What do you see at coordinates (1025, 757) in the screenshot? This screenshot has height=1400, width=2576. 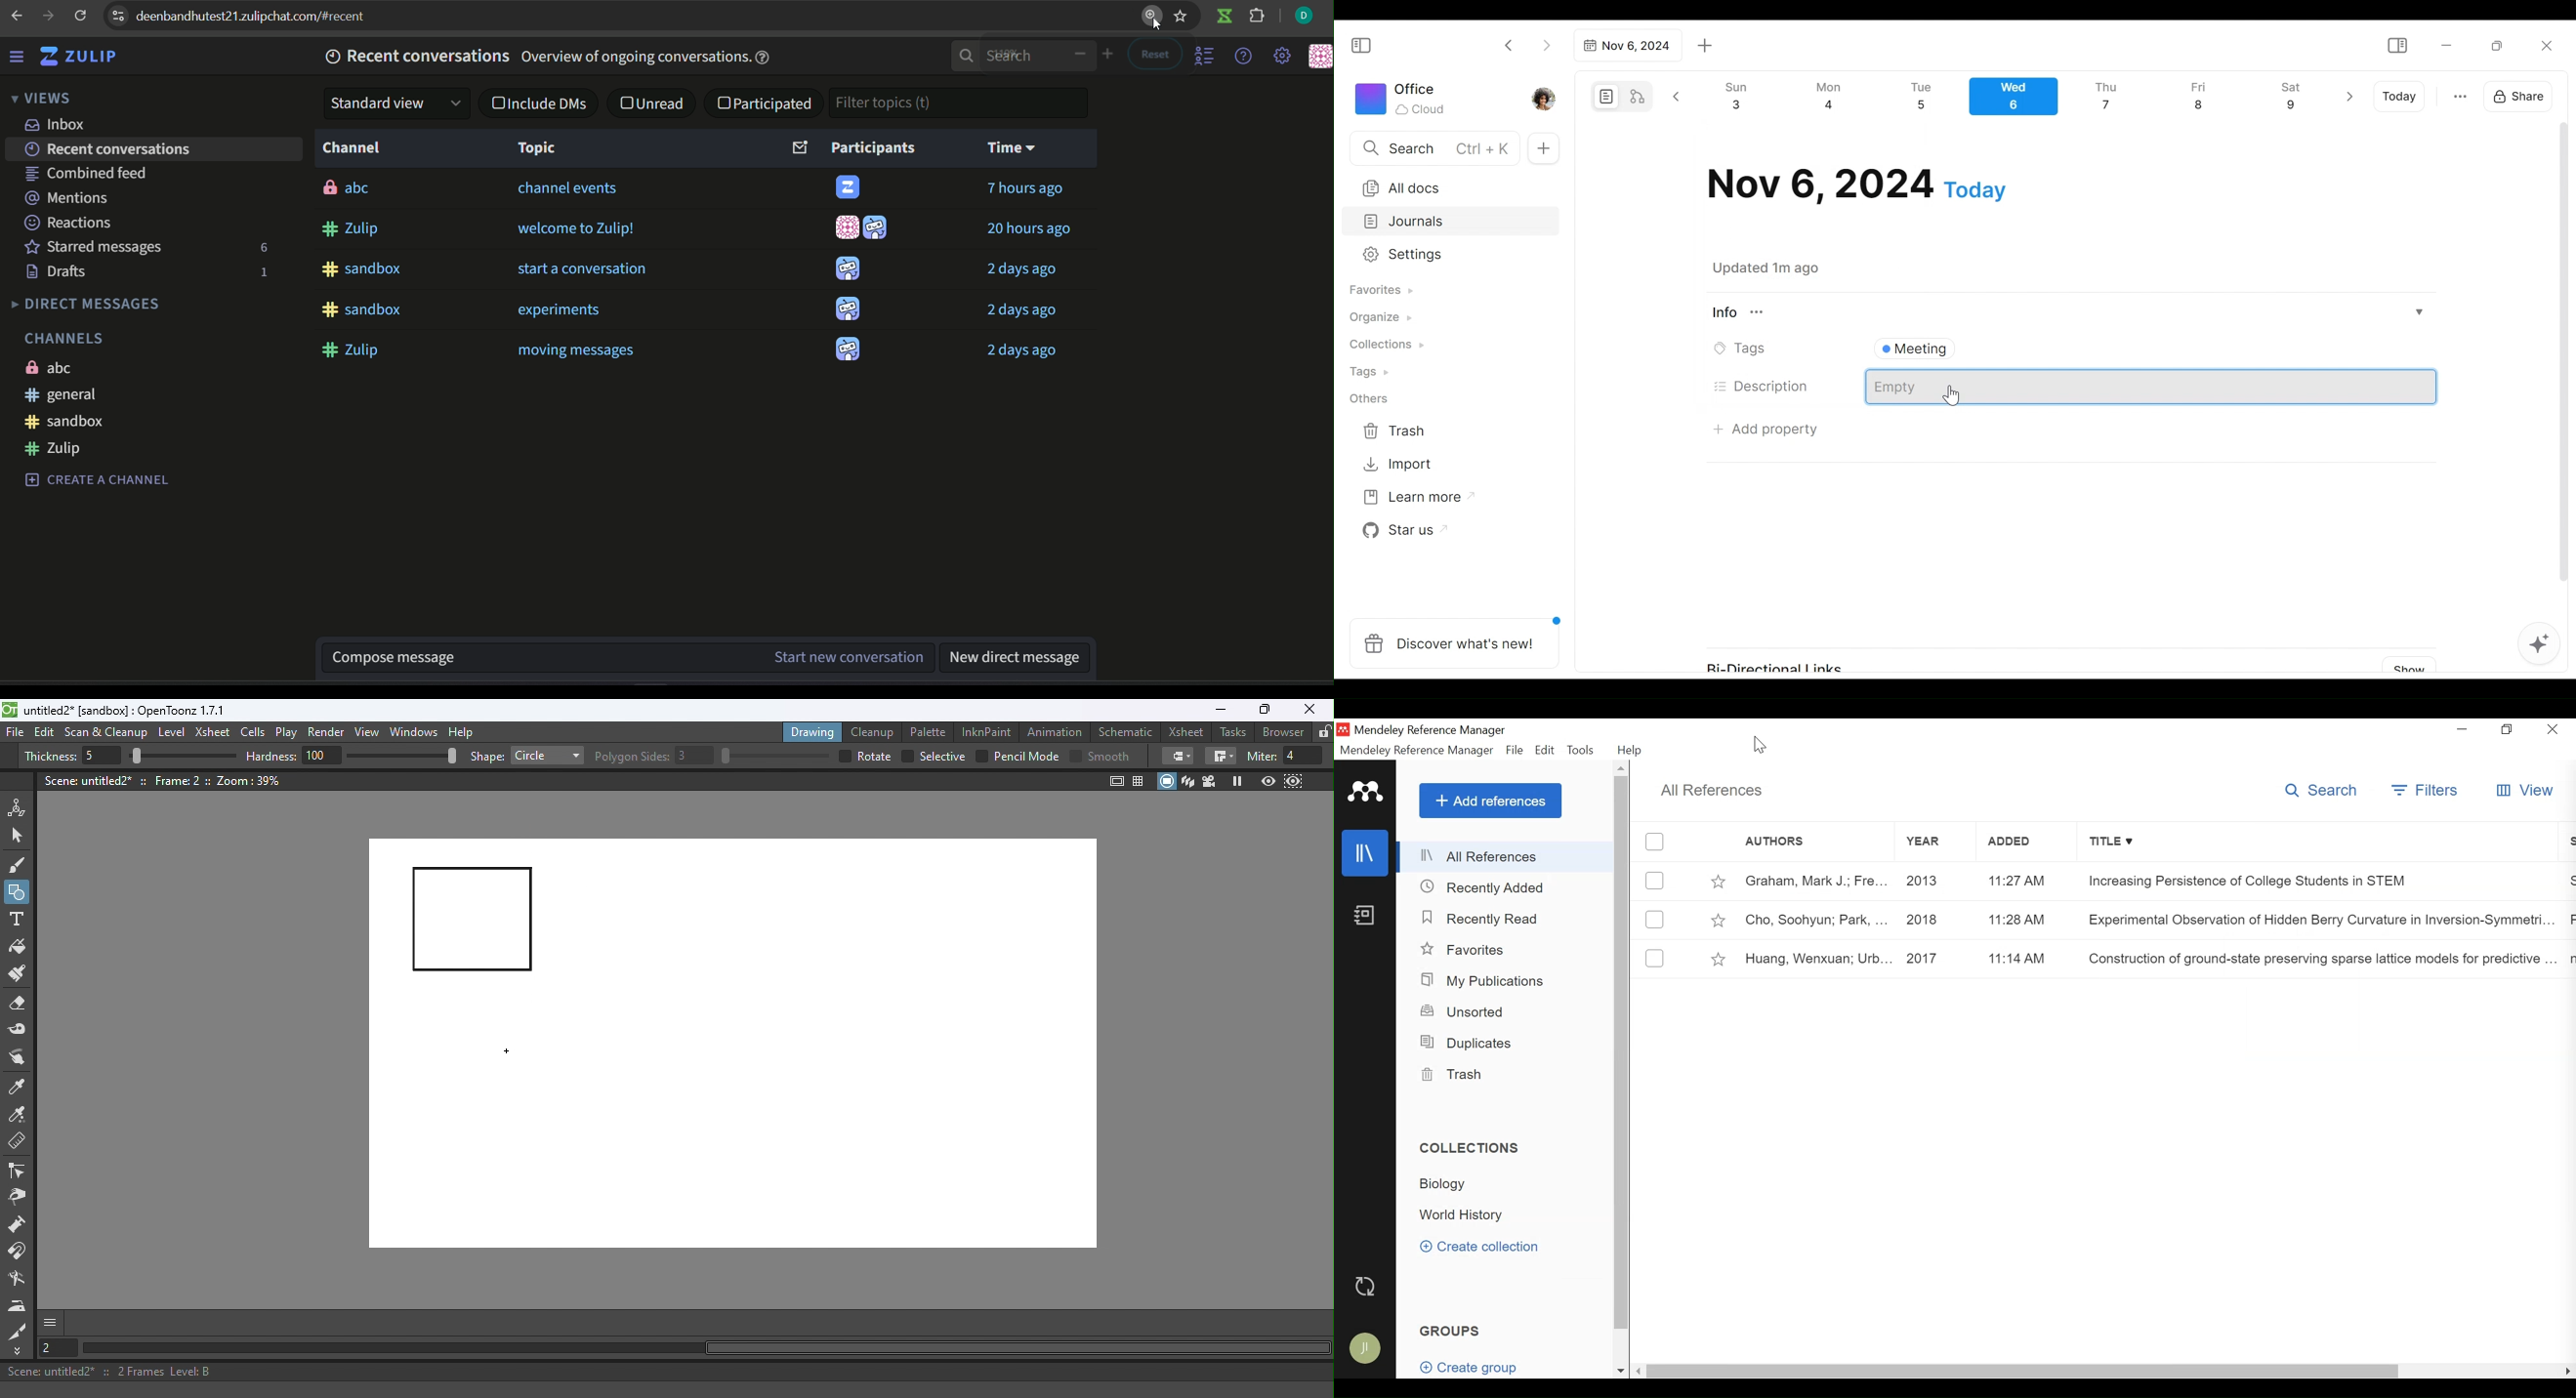 I see `Pencil mode` at bounding box center [1025, 757].